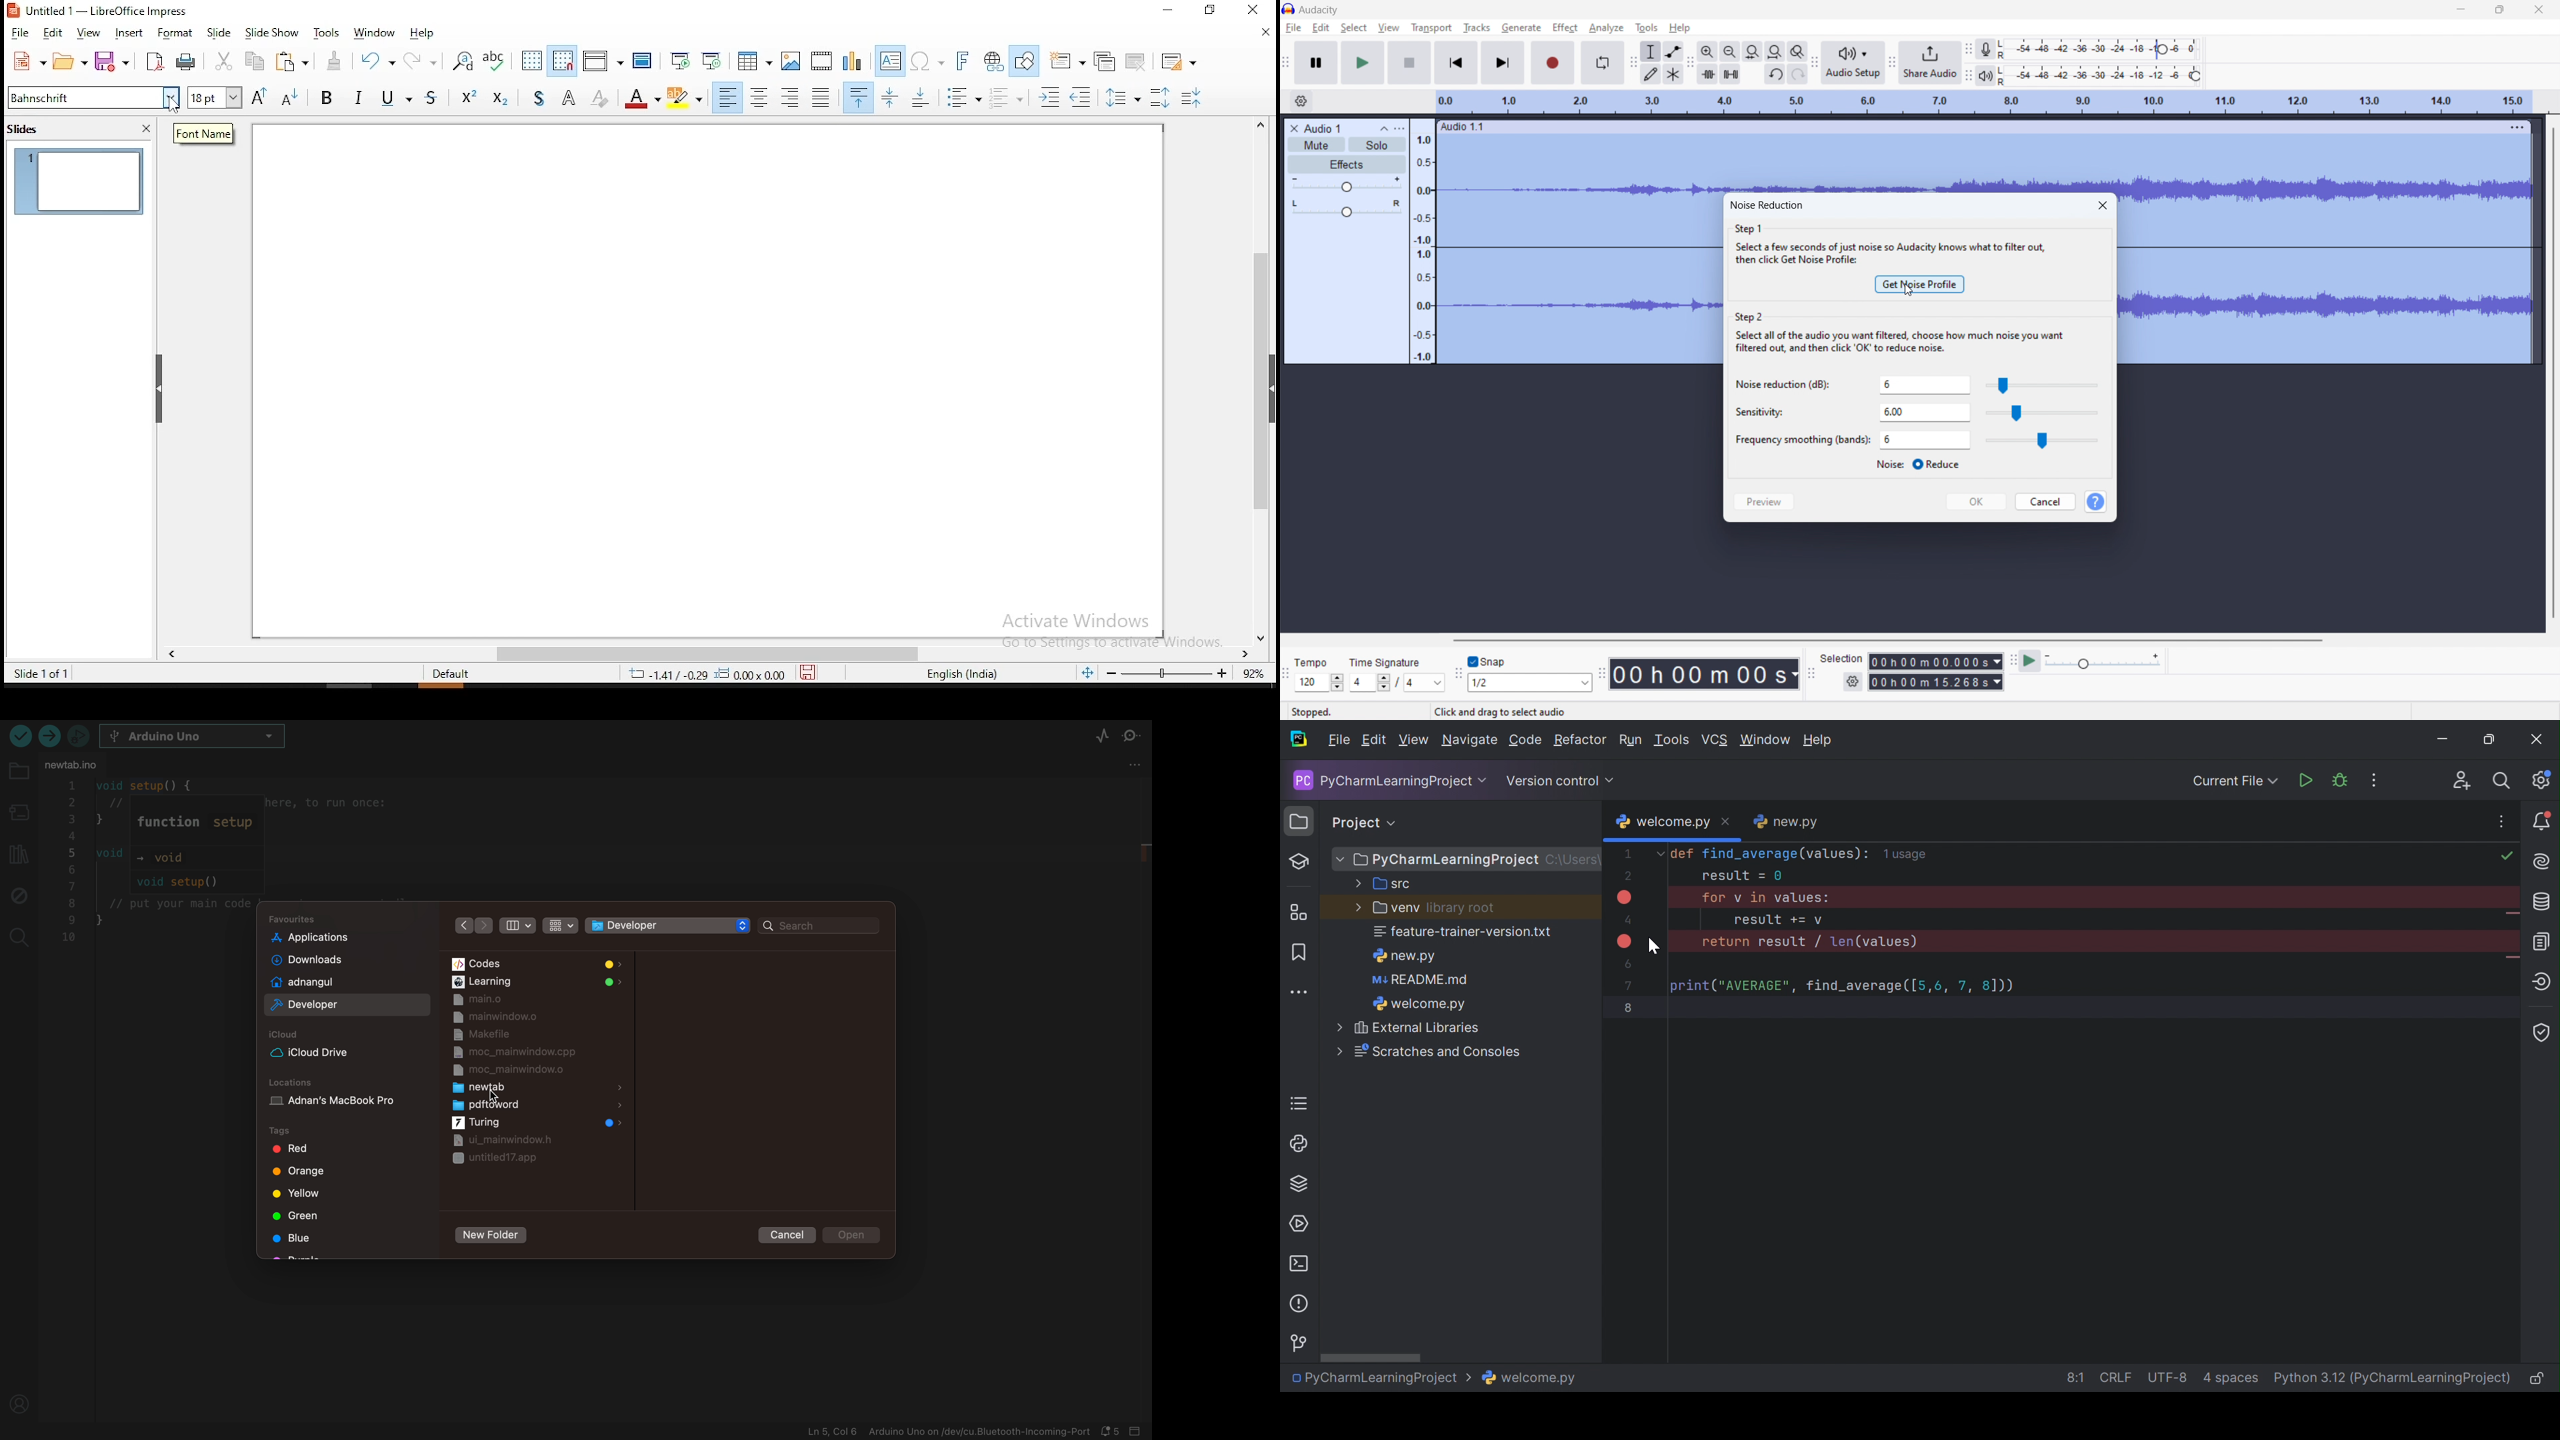  What do you see at coordinates (563, 60) in the screenshot?
I see `snap to grid` at bounding box center [563, 60].